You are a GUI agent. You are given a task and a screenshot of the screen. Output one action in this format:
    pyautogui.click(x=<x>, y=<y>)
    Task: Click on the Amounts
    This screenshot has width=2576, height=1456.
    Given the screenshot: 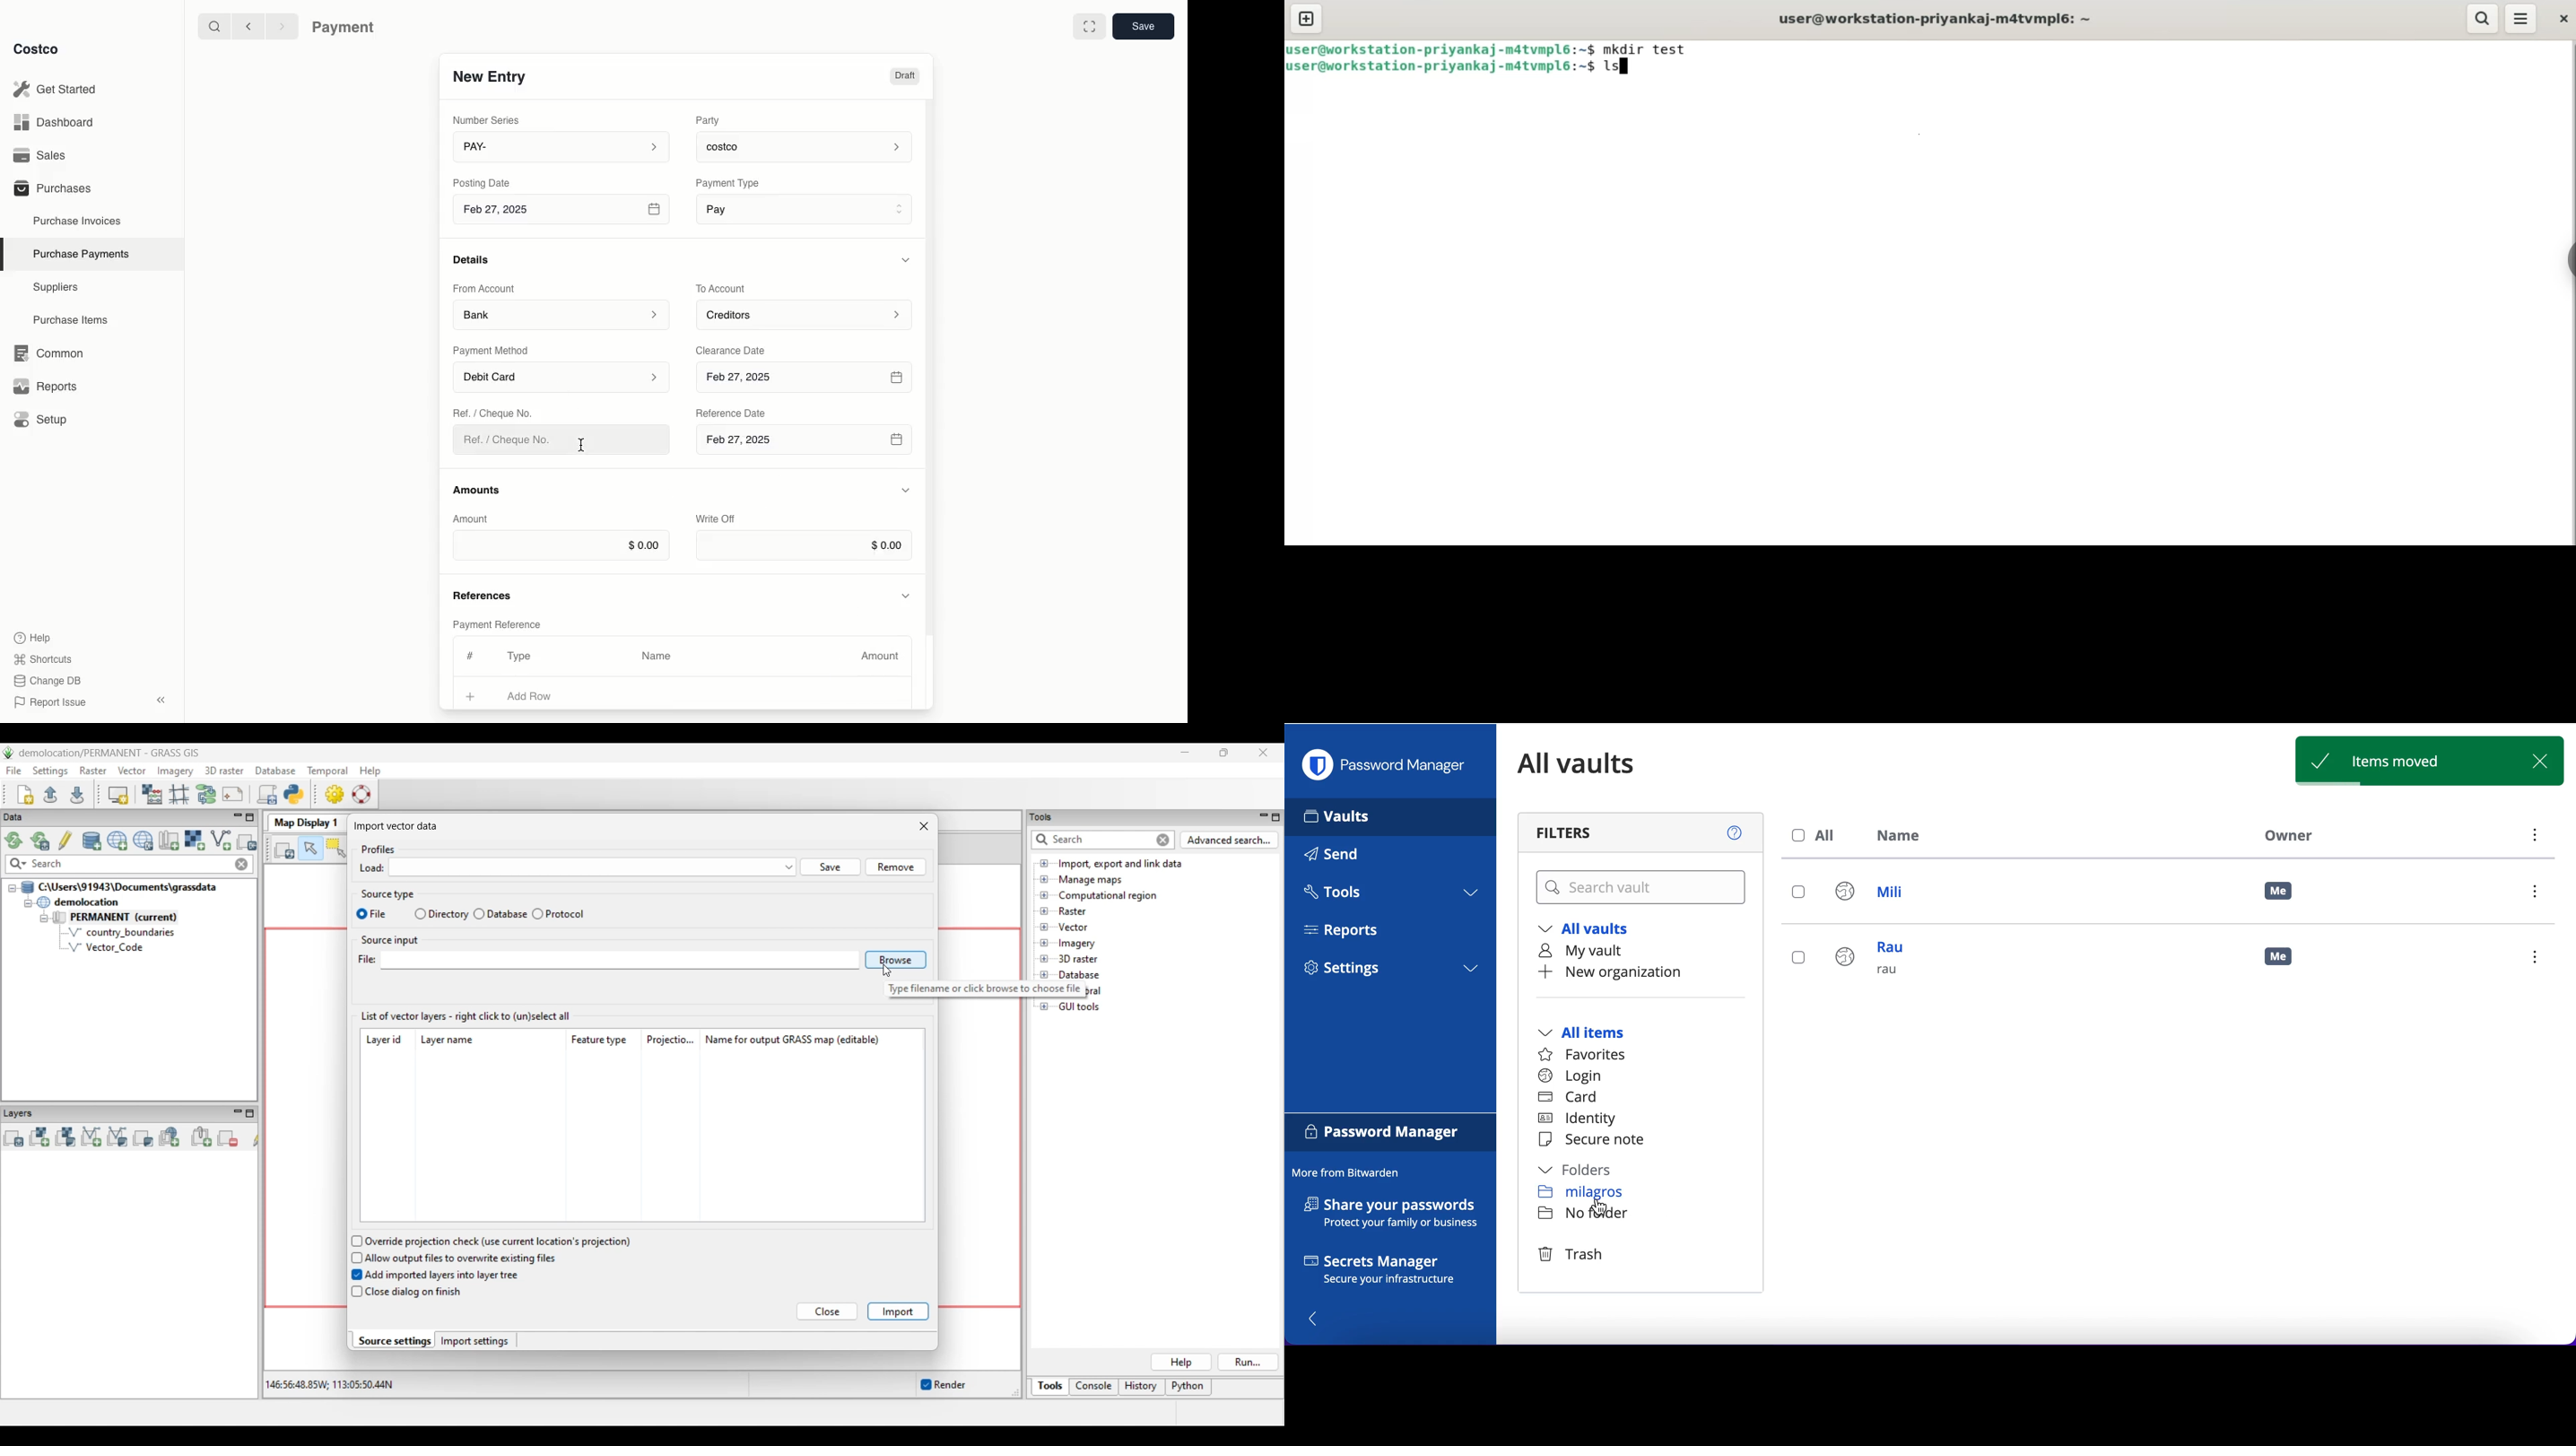 What is the action you would take?
    pyautogui.click(x=479, y=489)
    